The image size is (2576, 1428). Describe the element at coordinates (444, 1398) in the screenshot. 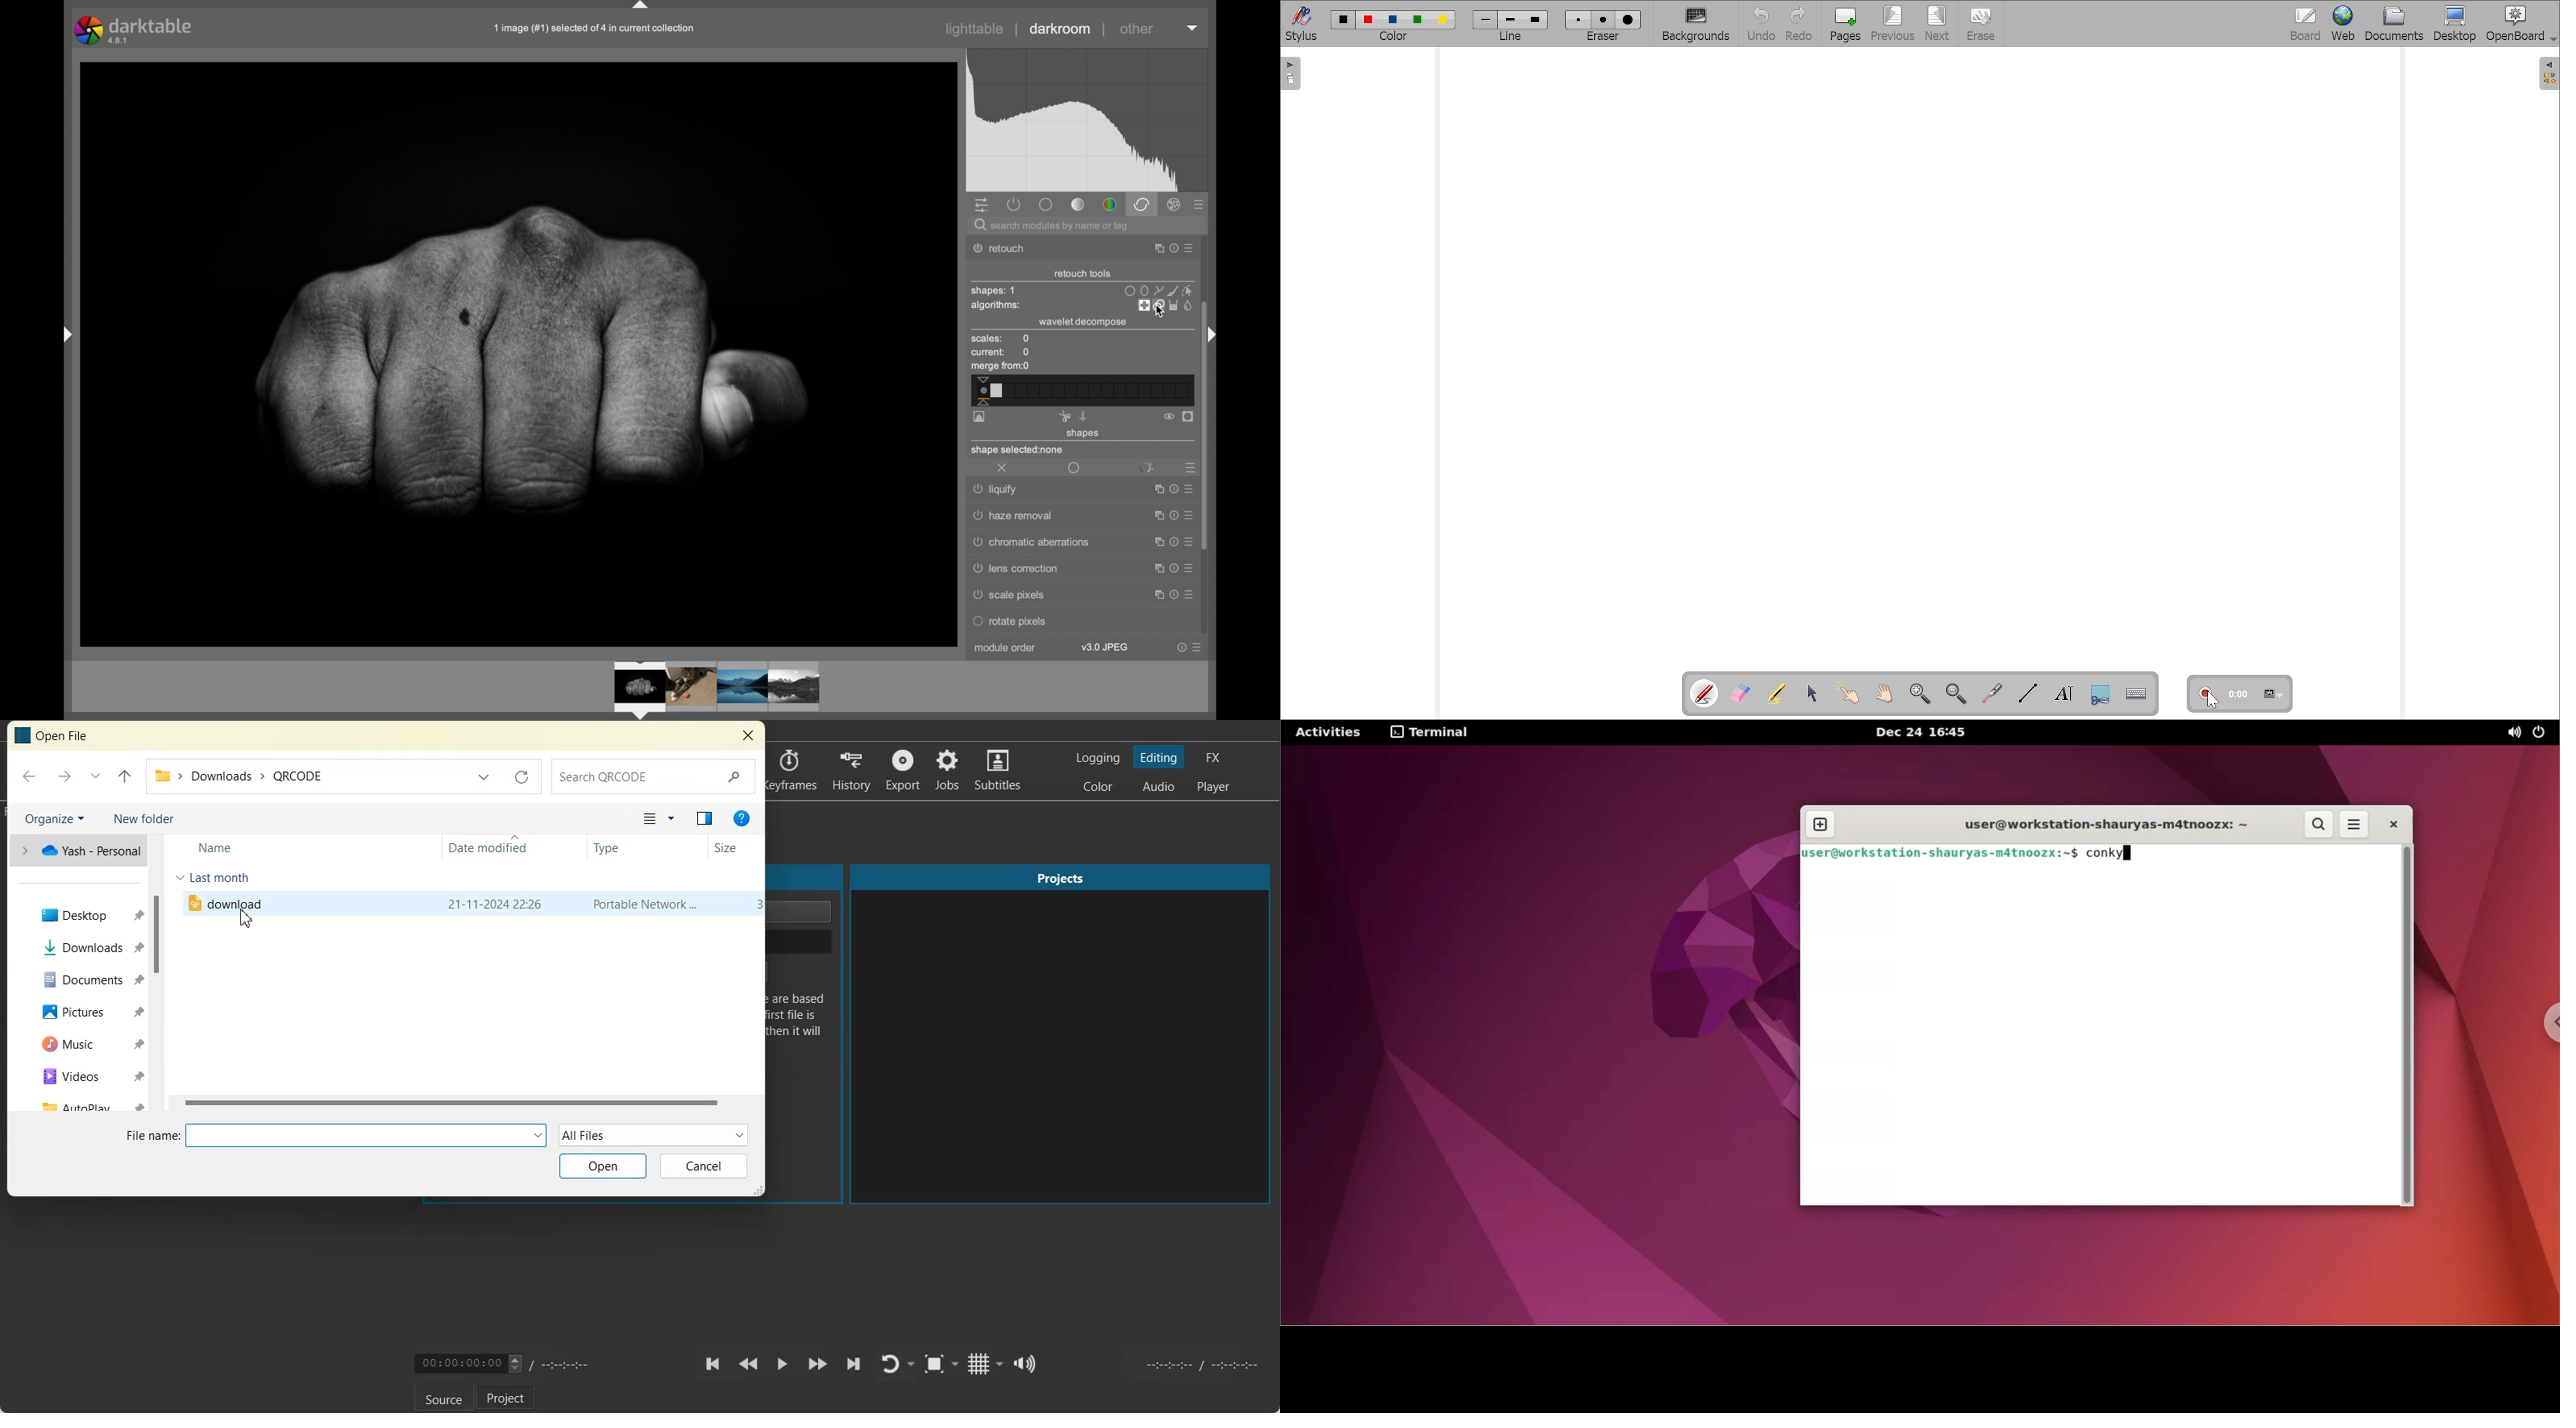

I see `Source` at that location.